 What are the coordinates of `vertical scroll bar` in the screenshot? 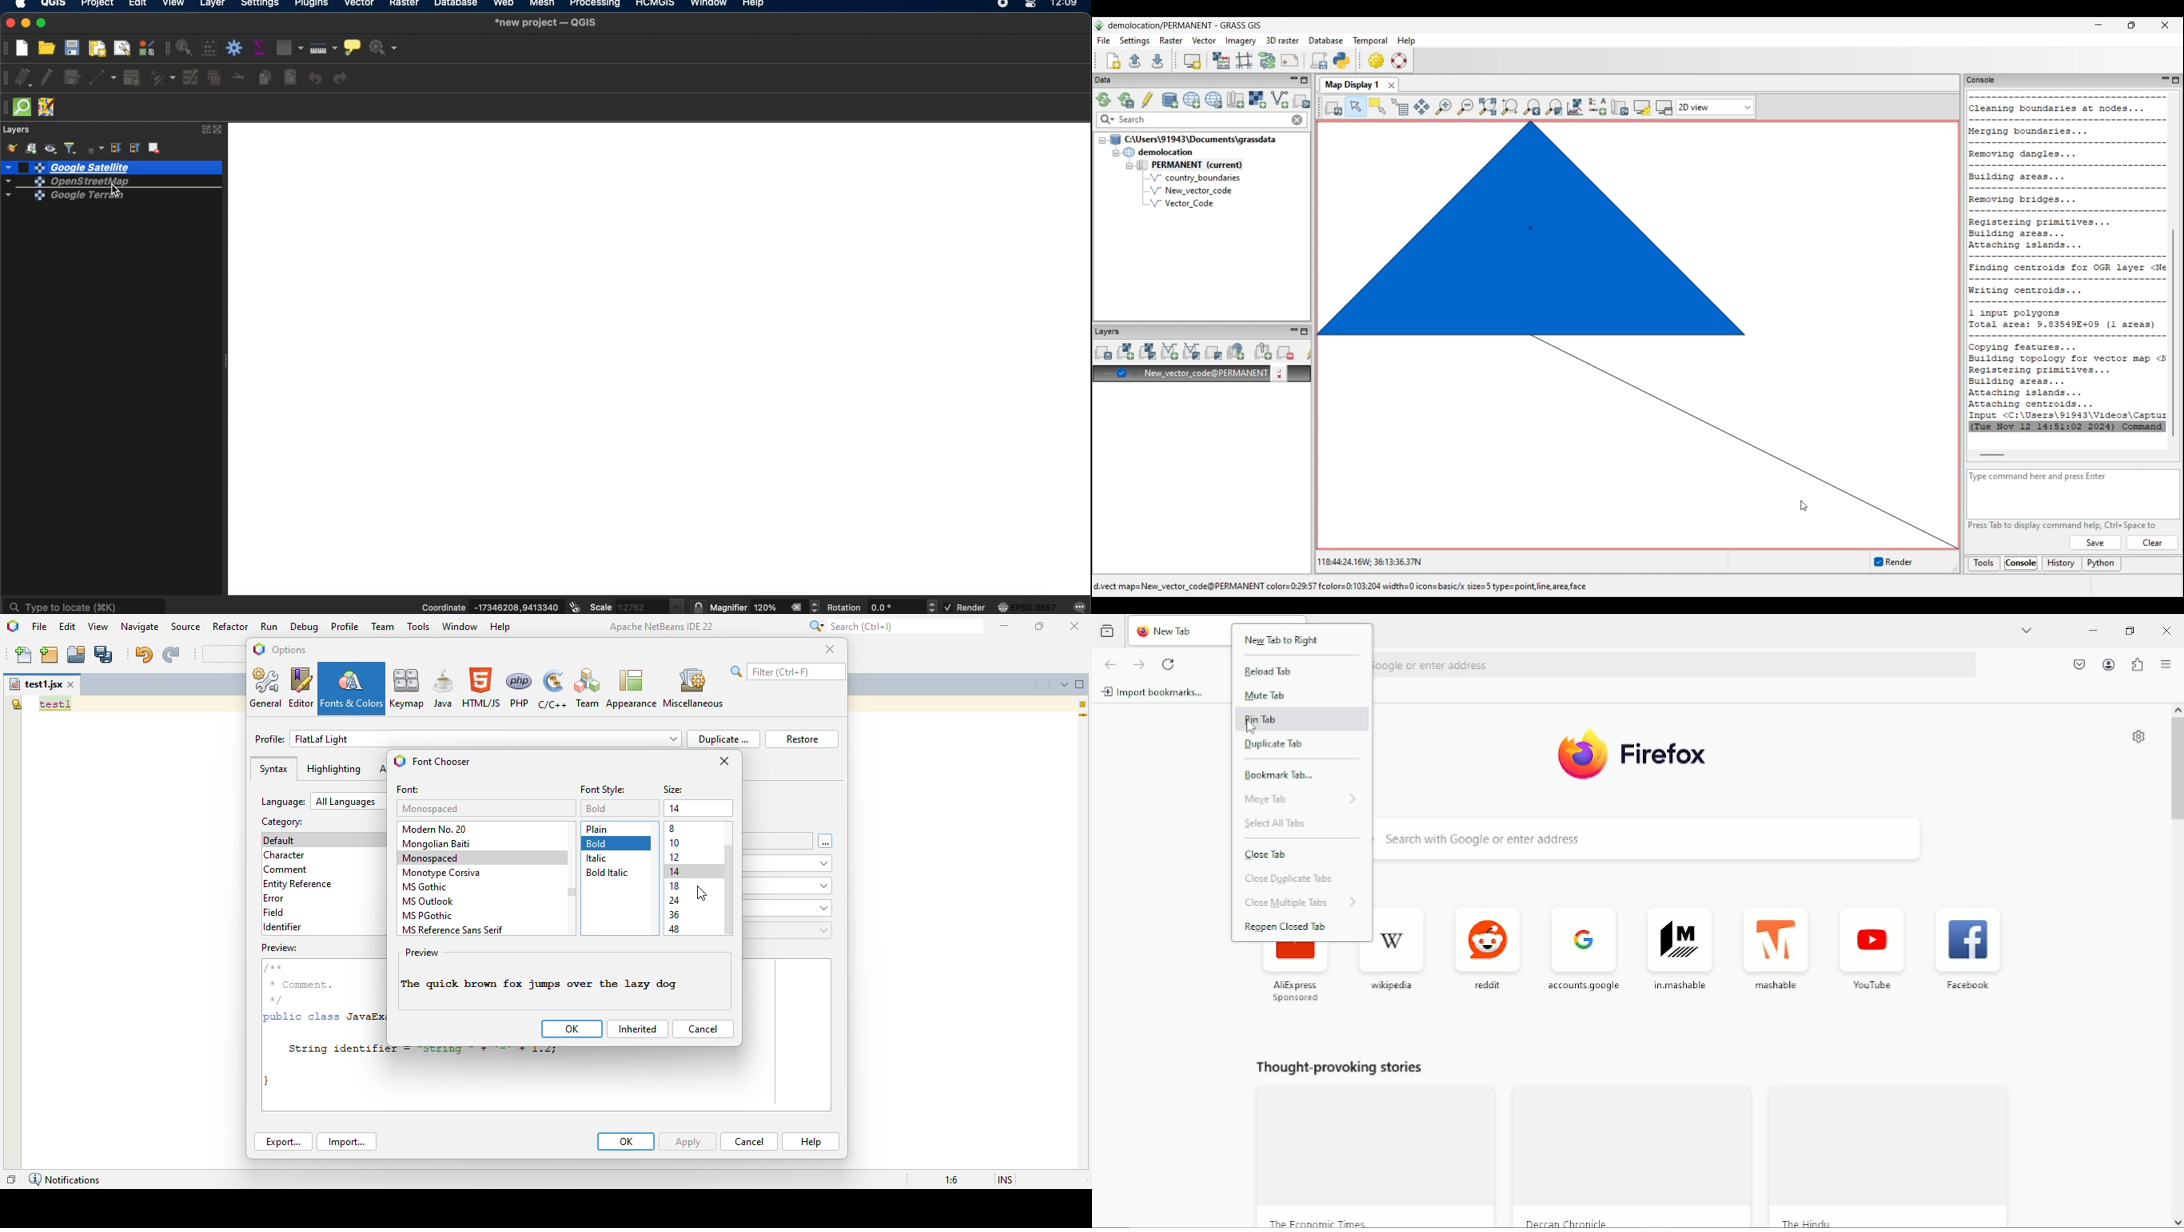 It's located at (730, 891).